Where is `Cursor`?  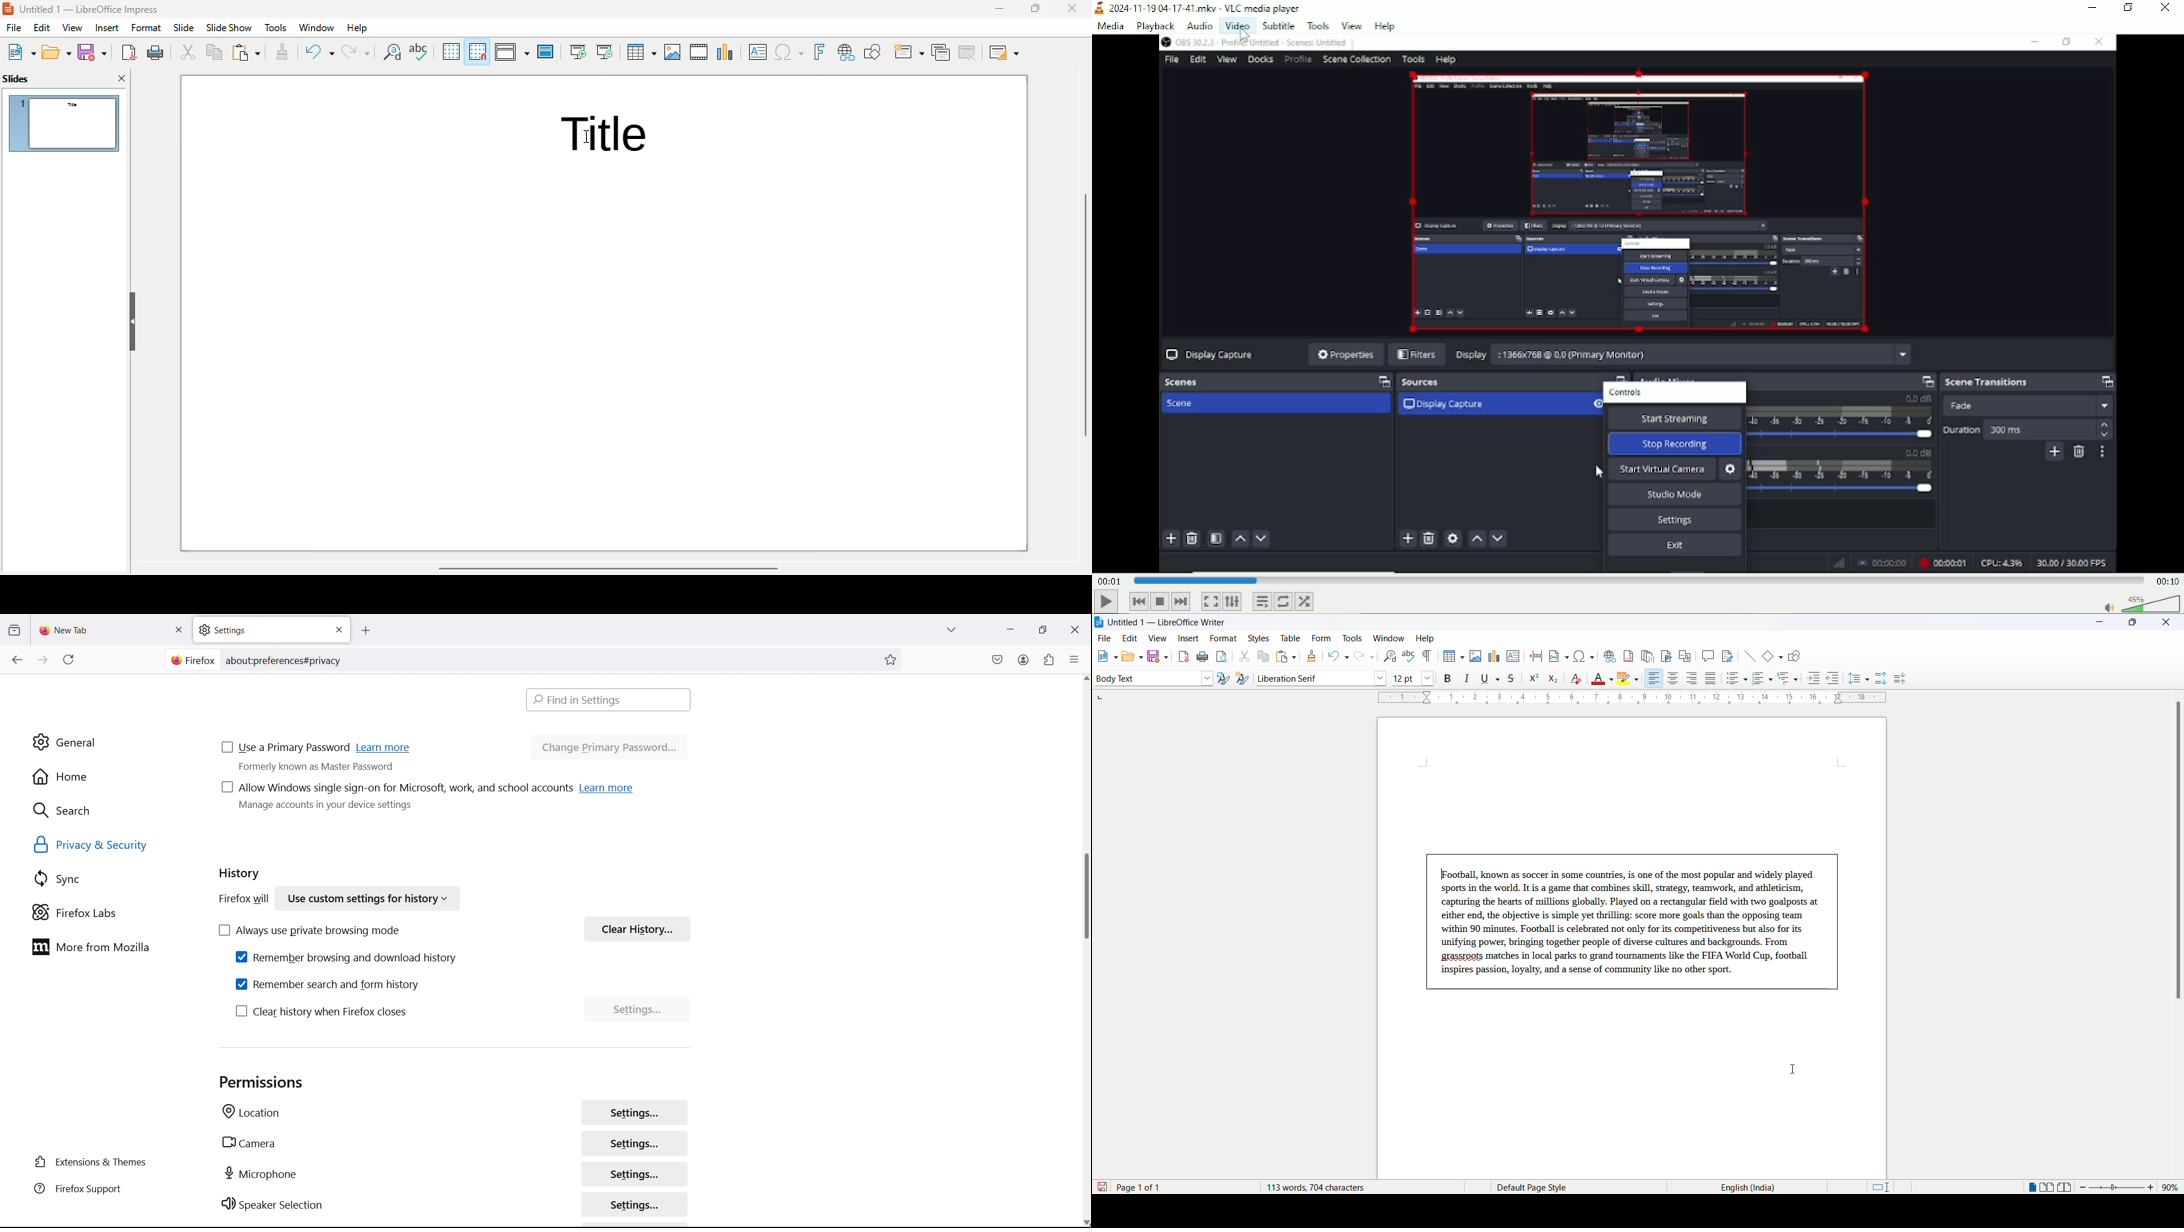 Cursor is located at coordinates (1246, 37).